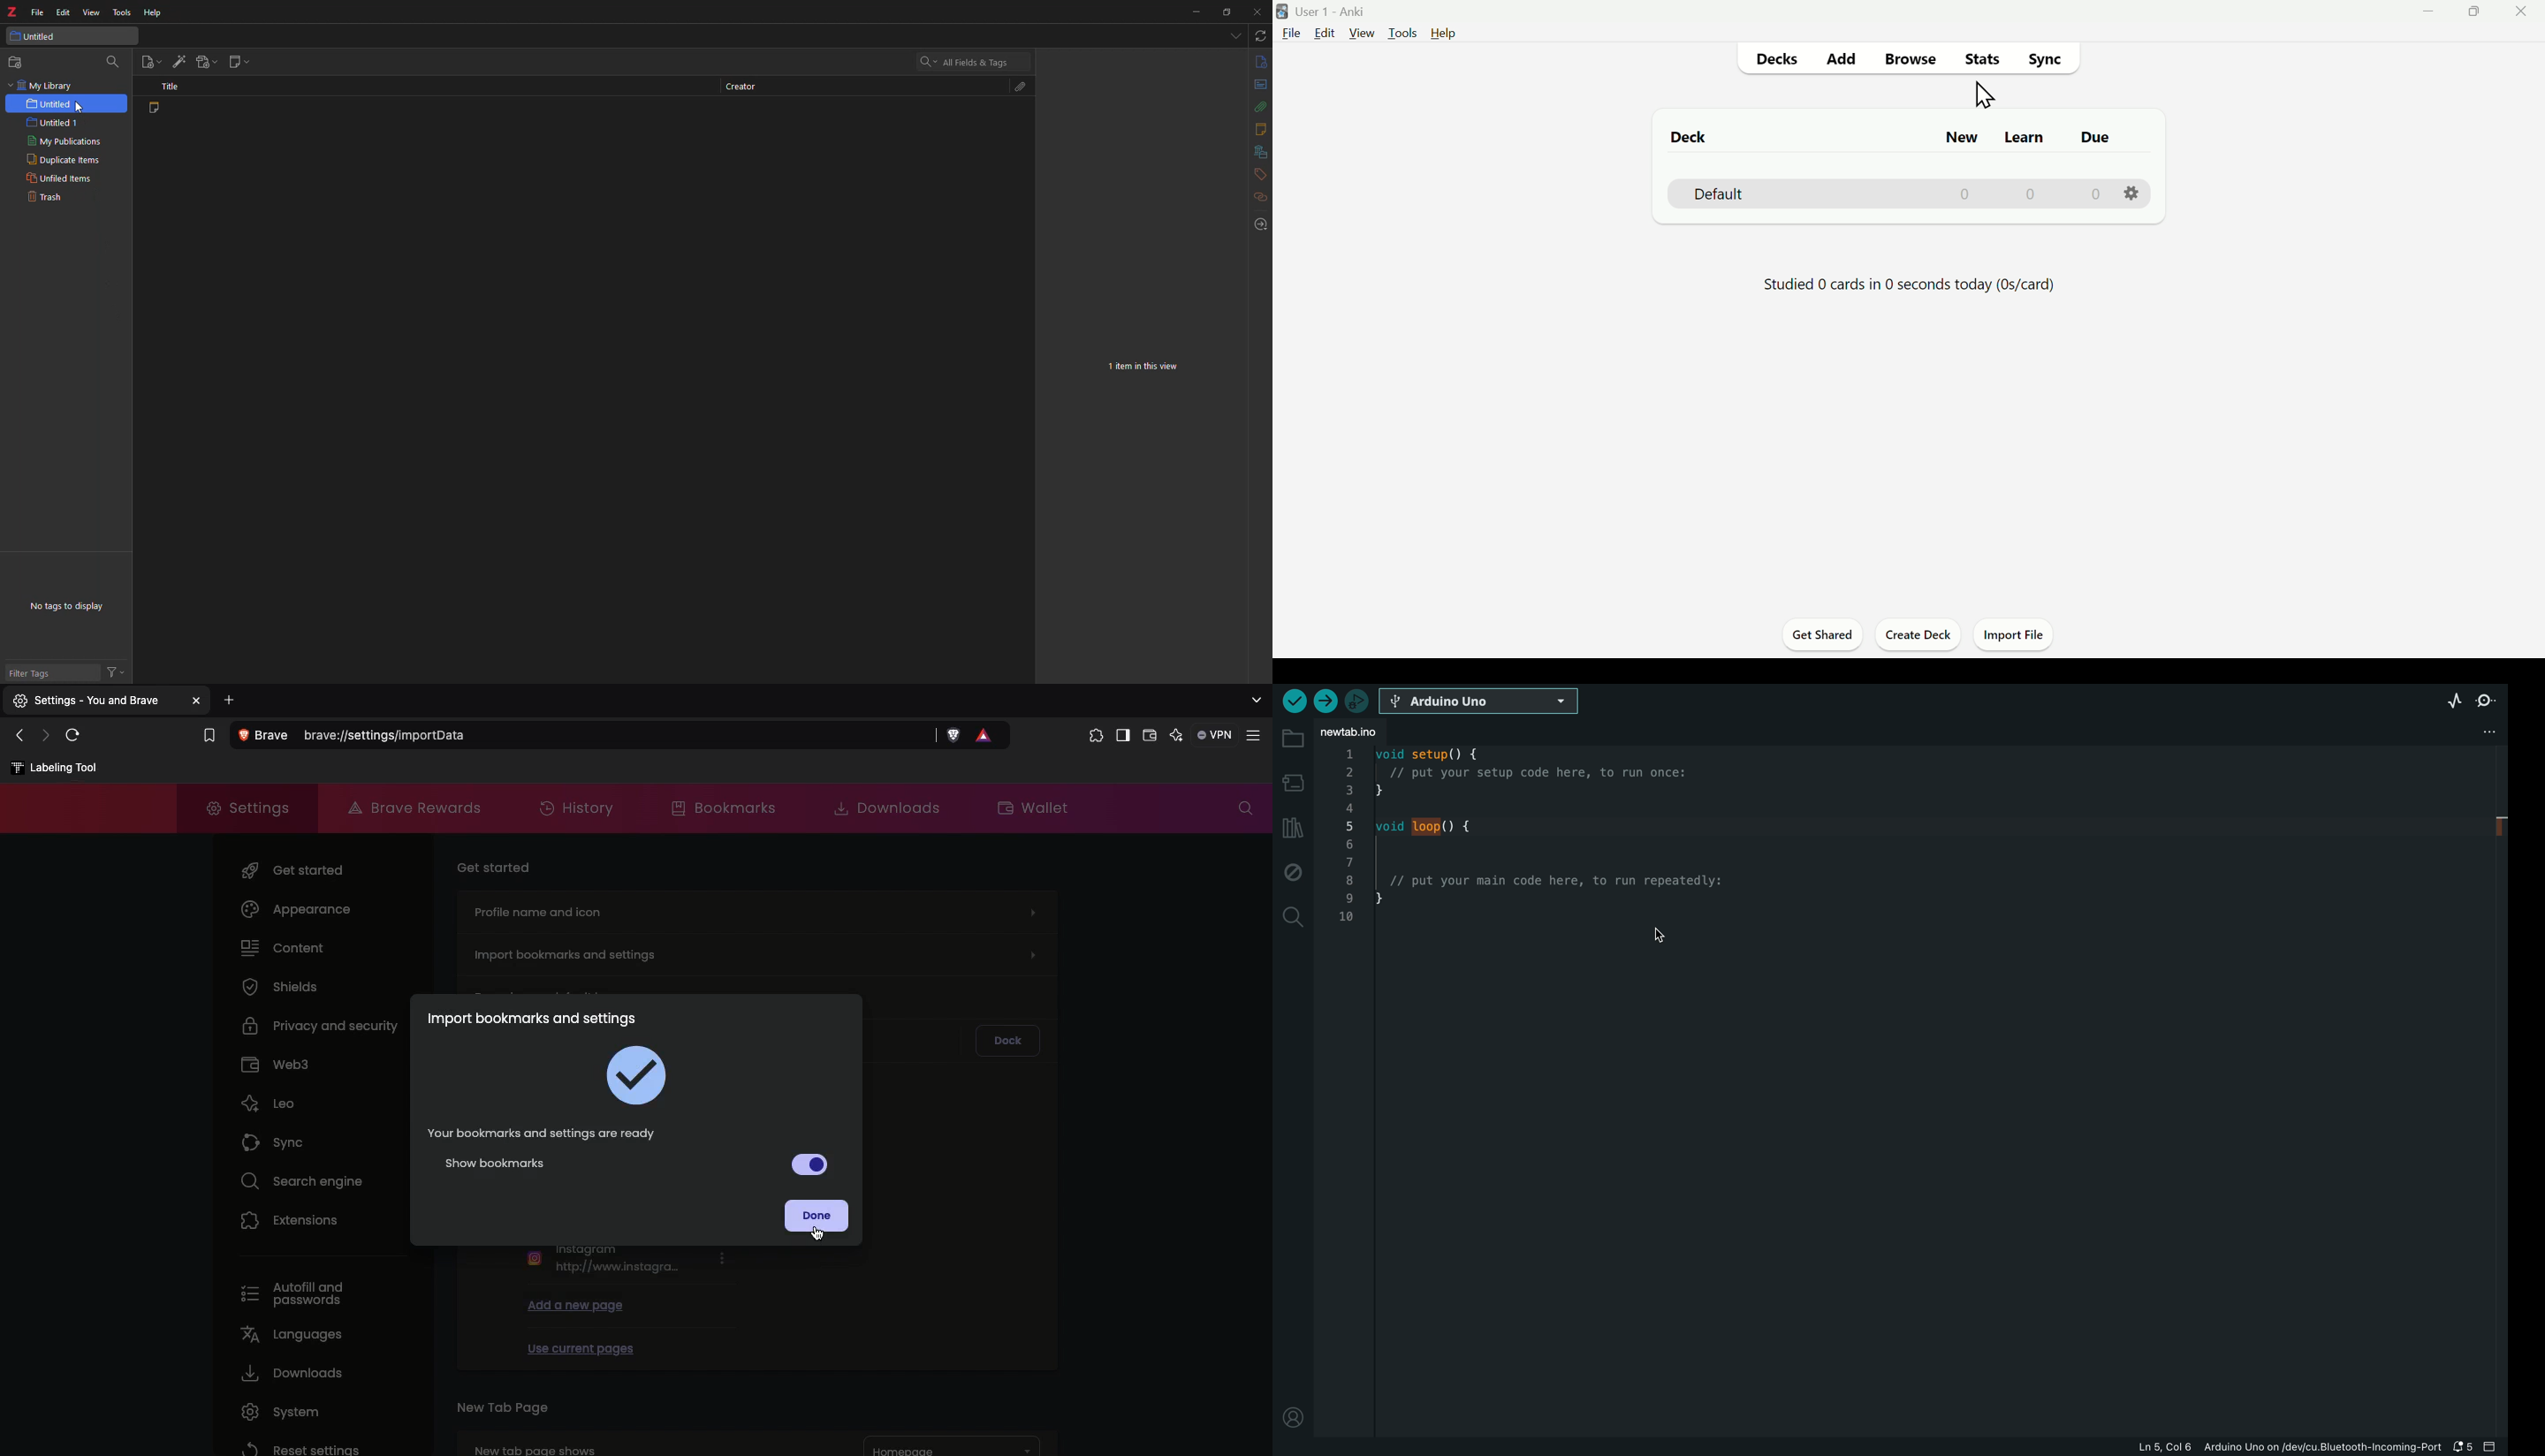  What do you see at coordinates (77, 734) in the screenshot?
I see `Reload this page` at bounding box center [77, 734].